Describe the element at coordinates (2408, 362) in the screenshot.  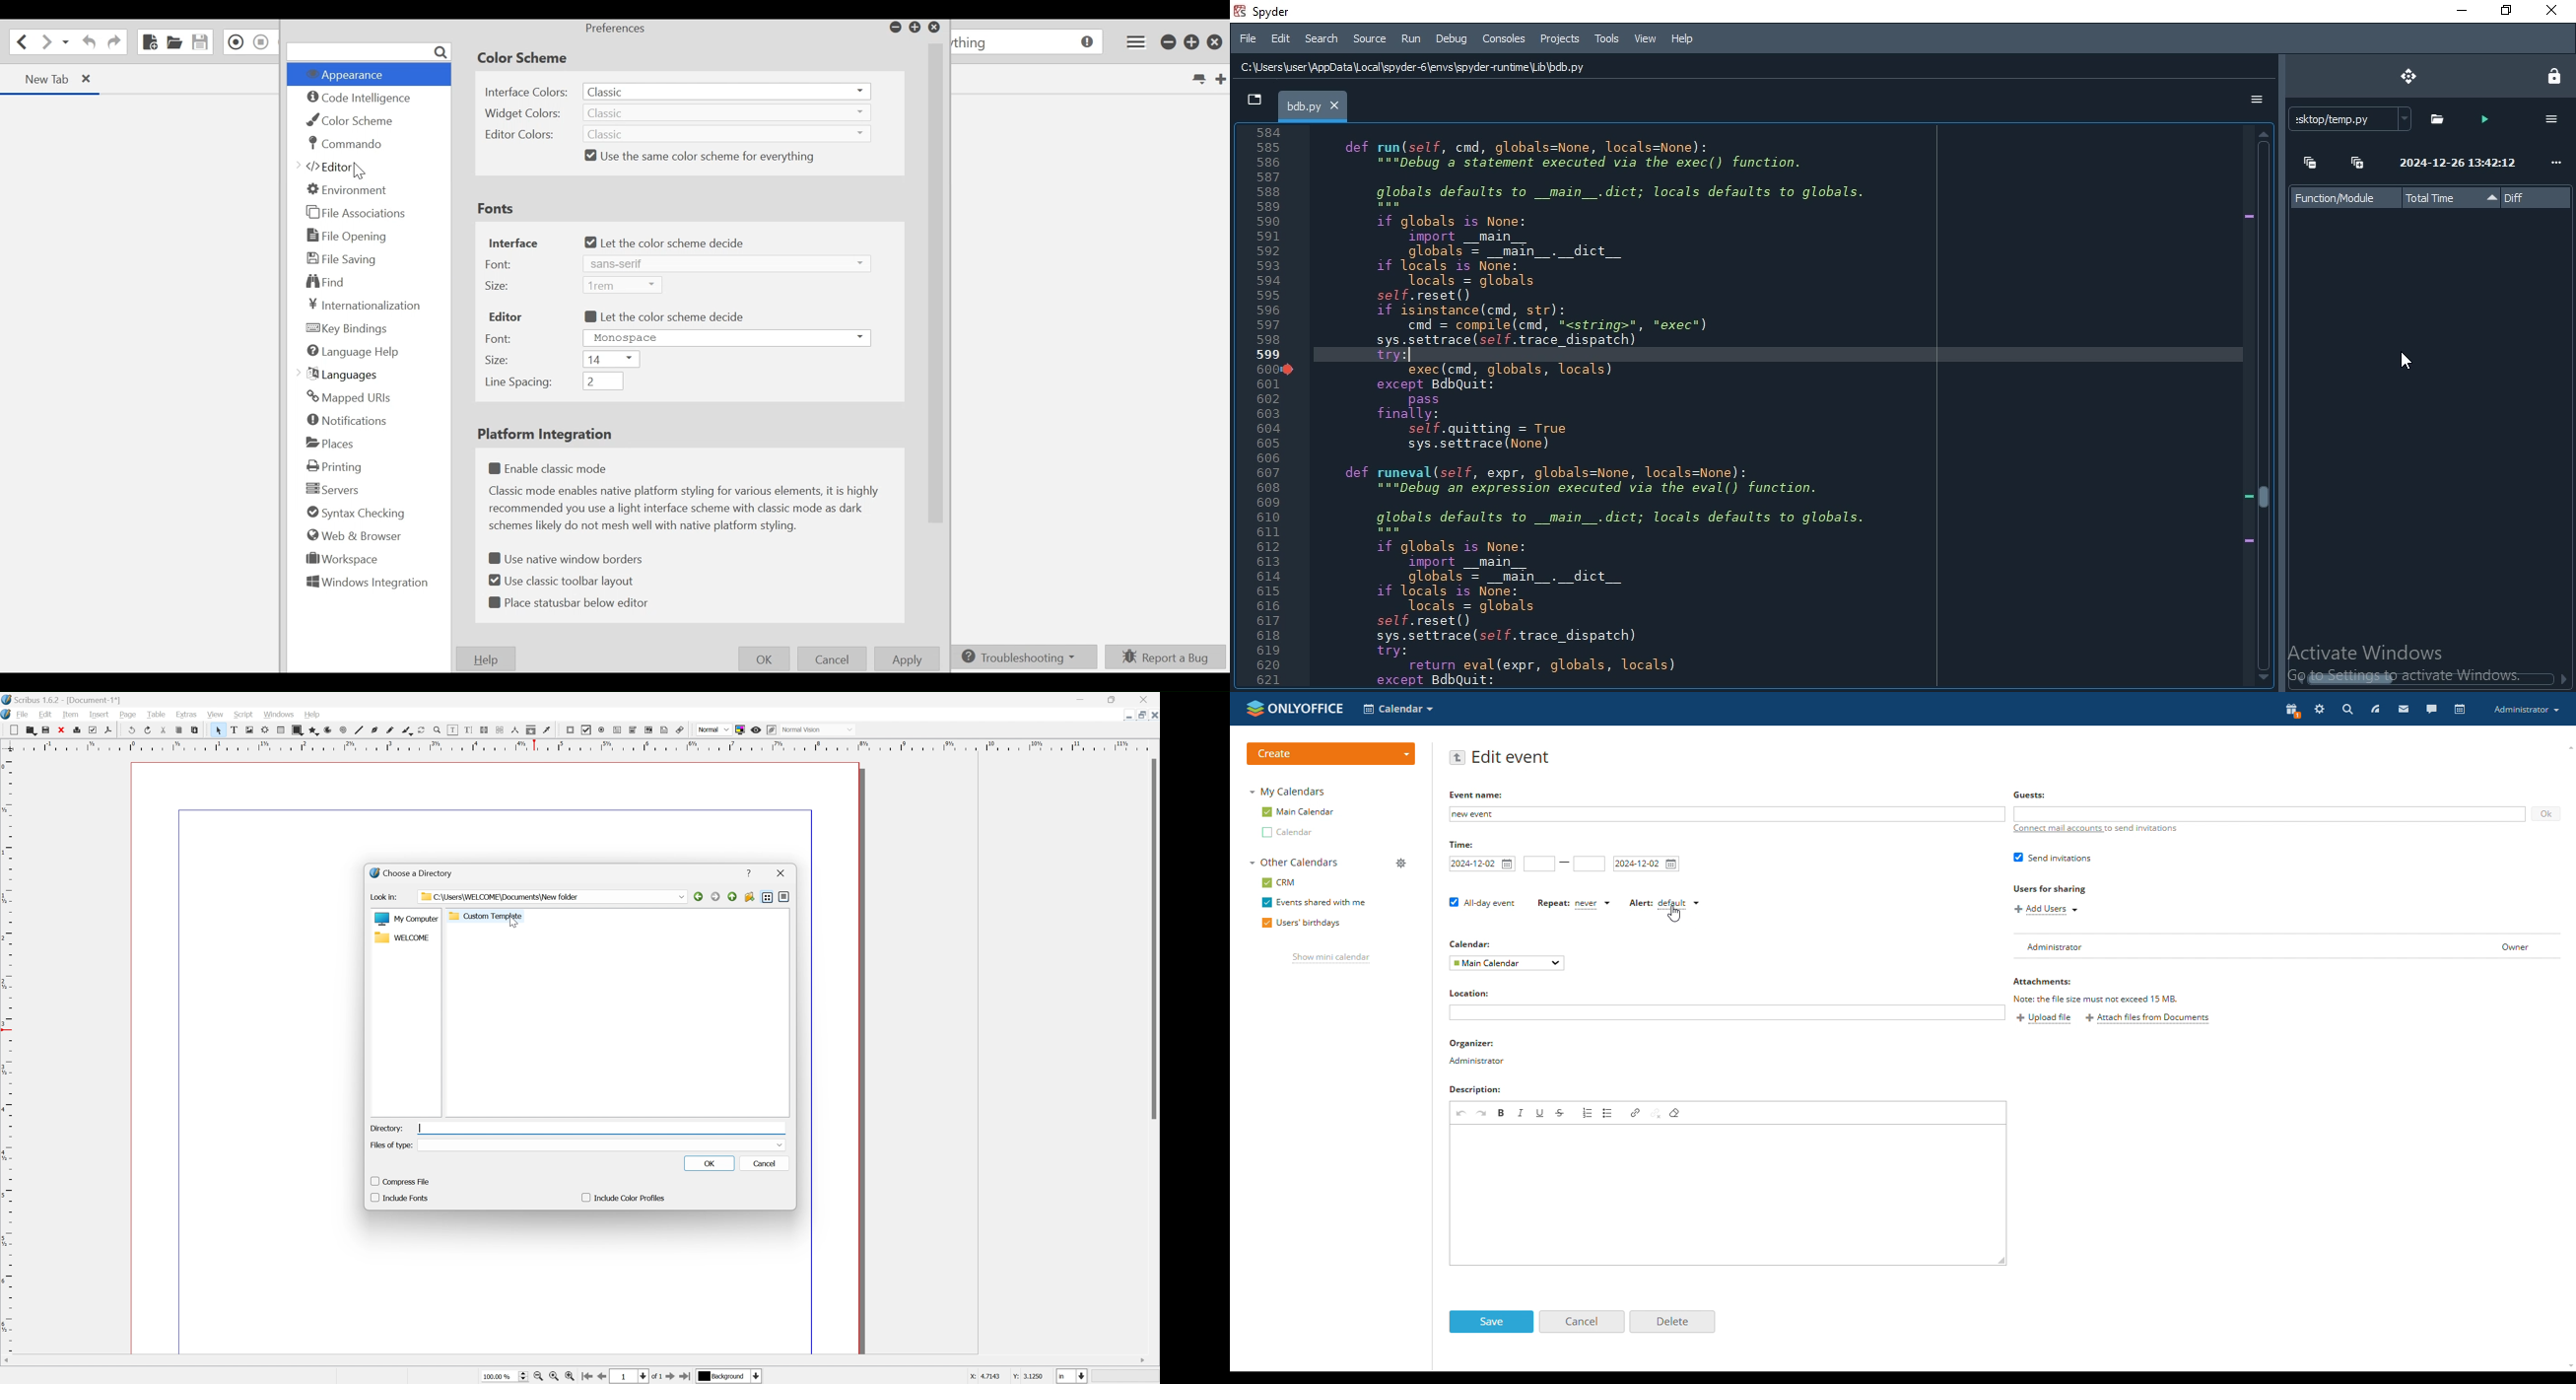
I see `cursor` at that location.